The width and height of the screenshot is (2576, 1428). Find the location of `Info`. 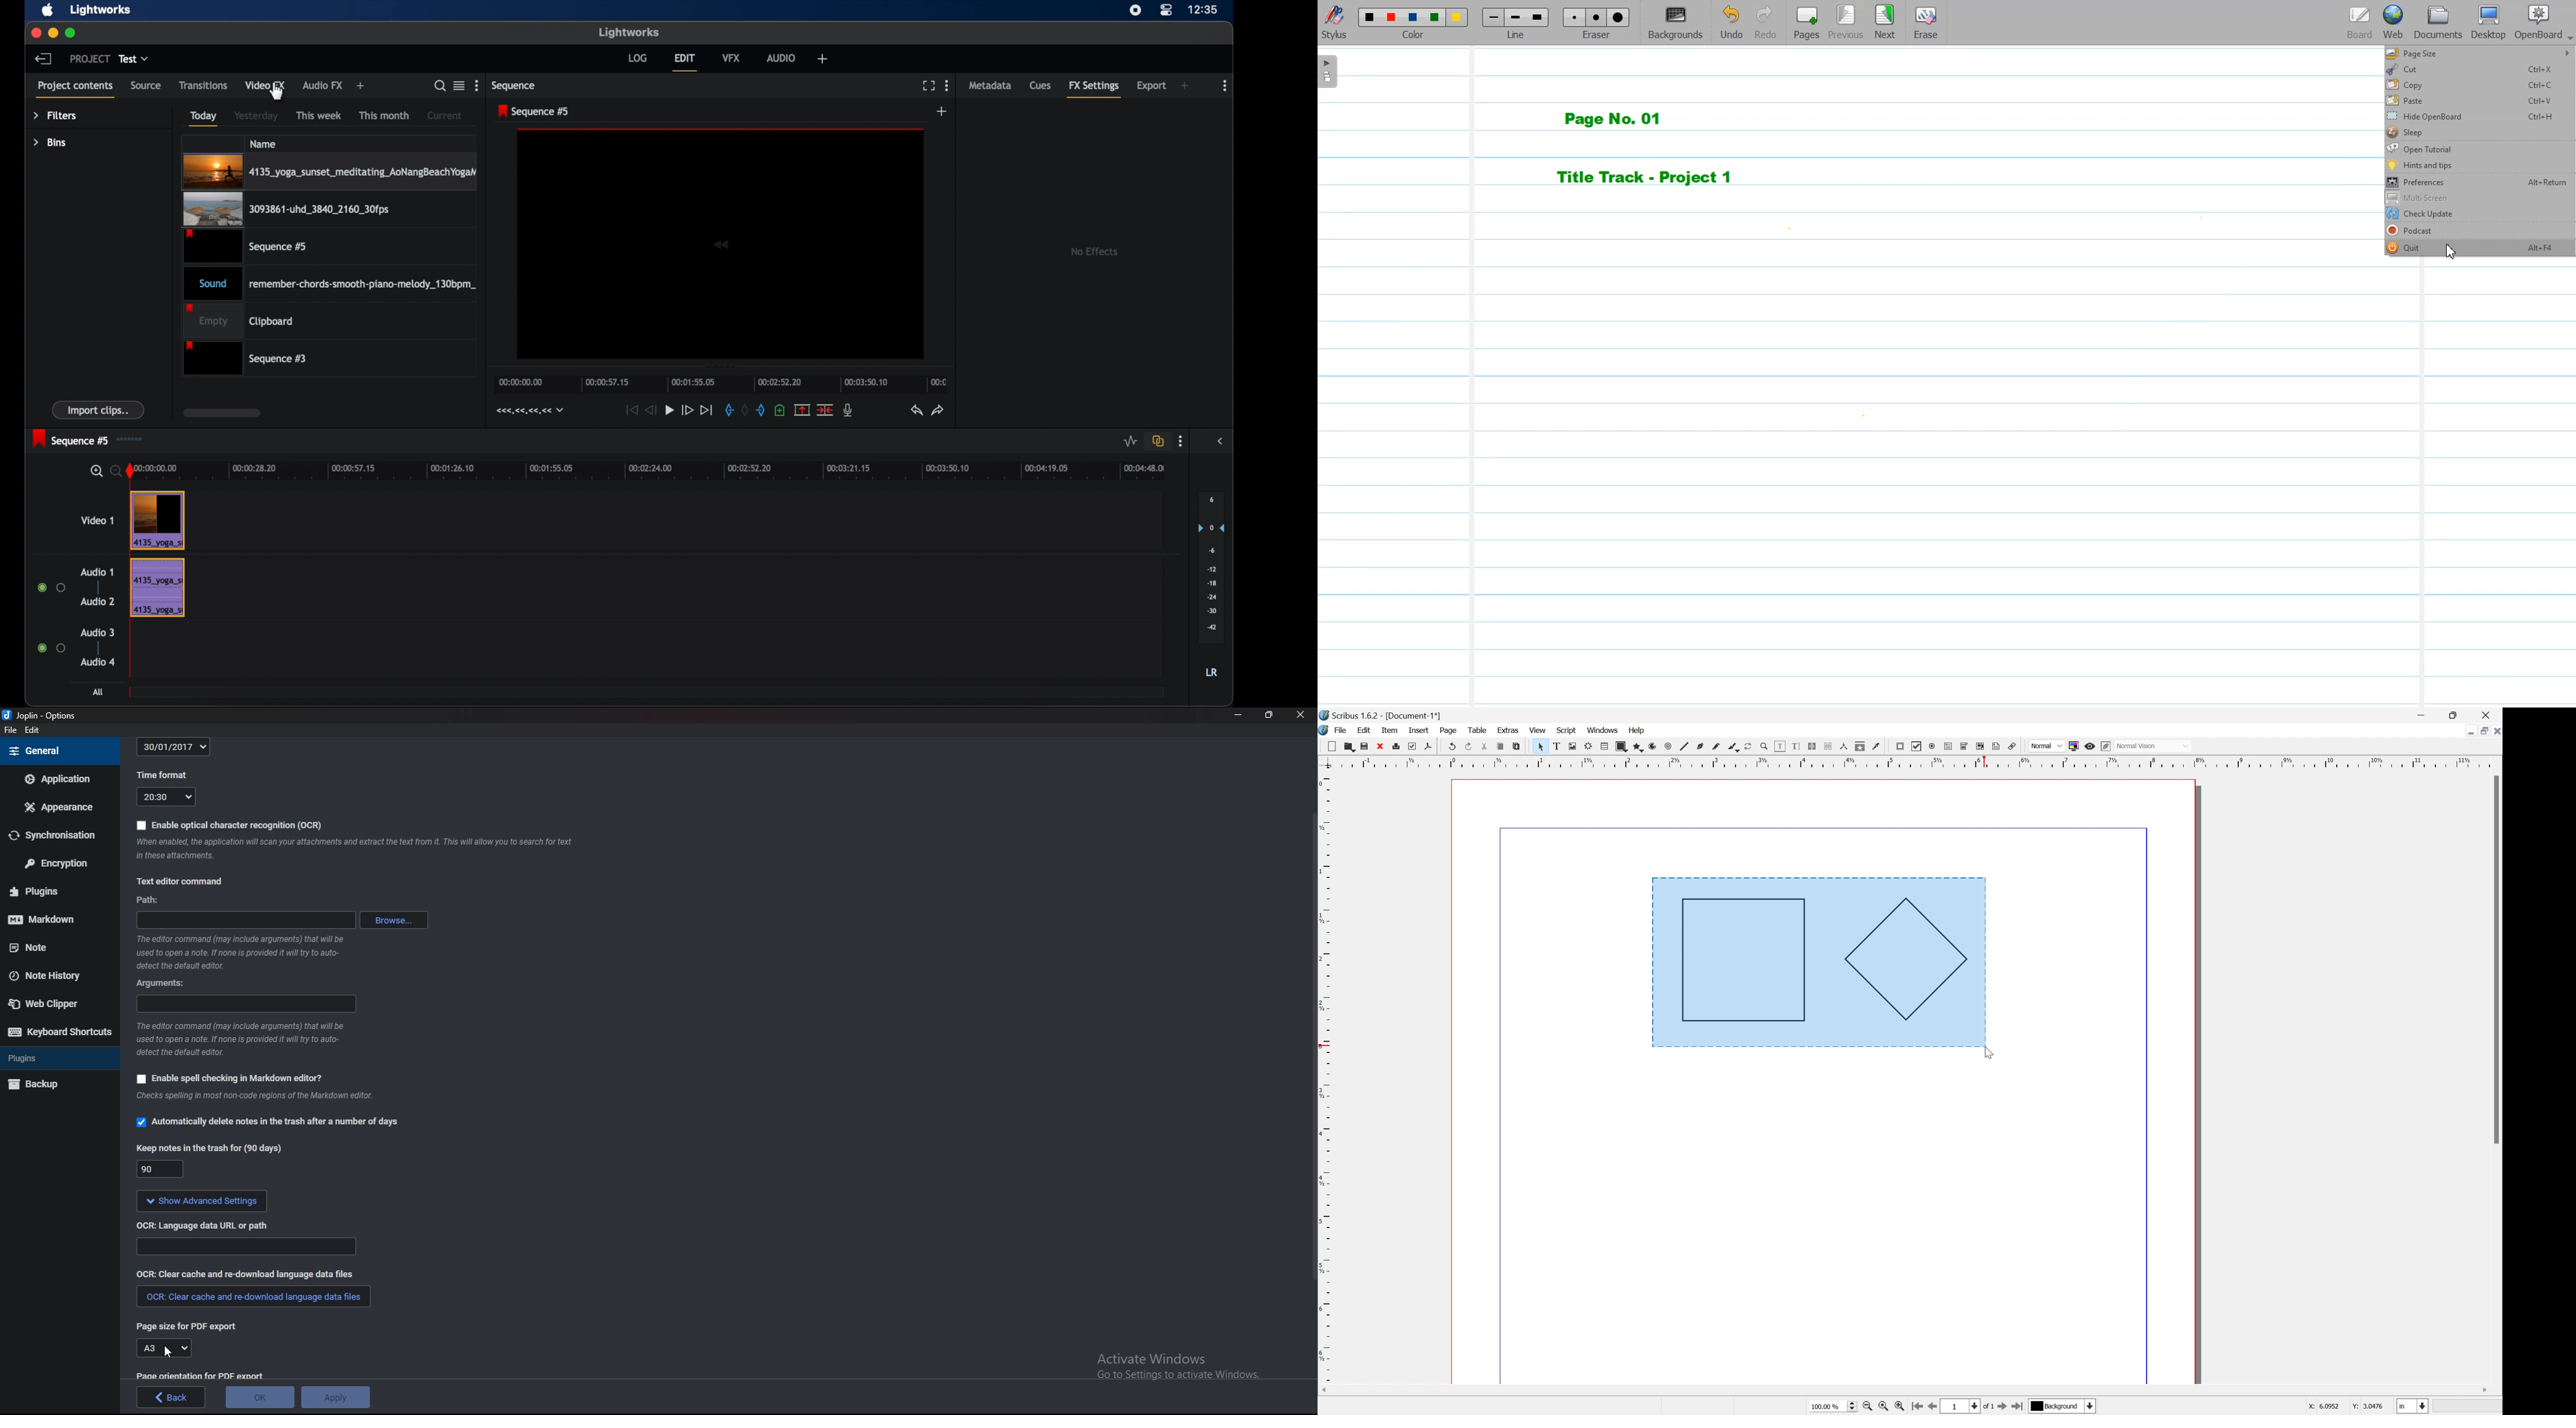

Info is located at coordinates (246, 952).